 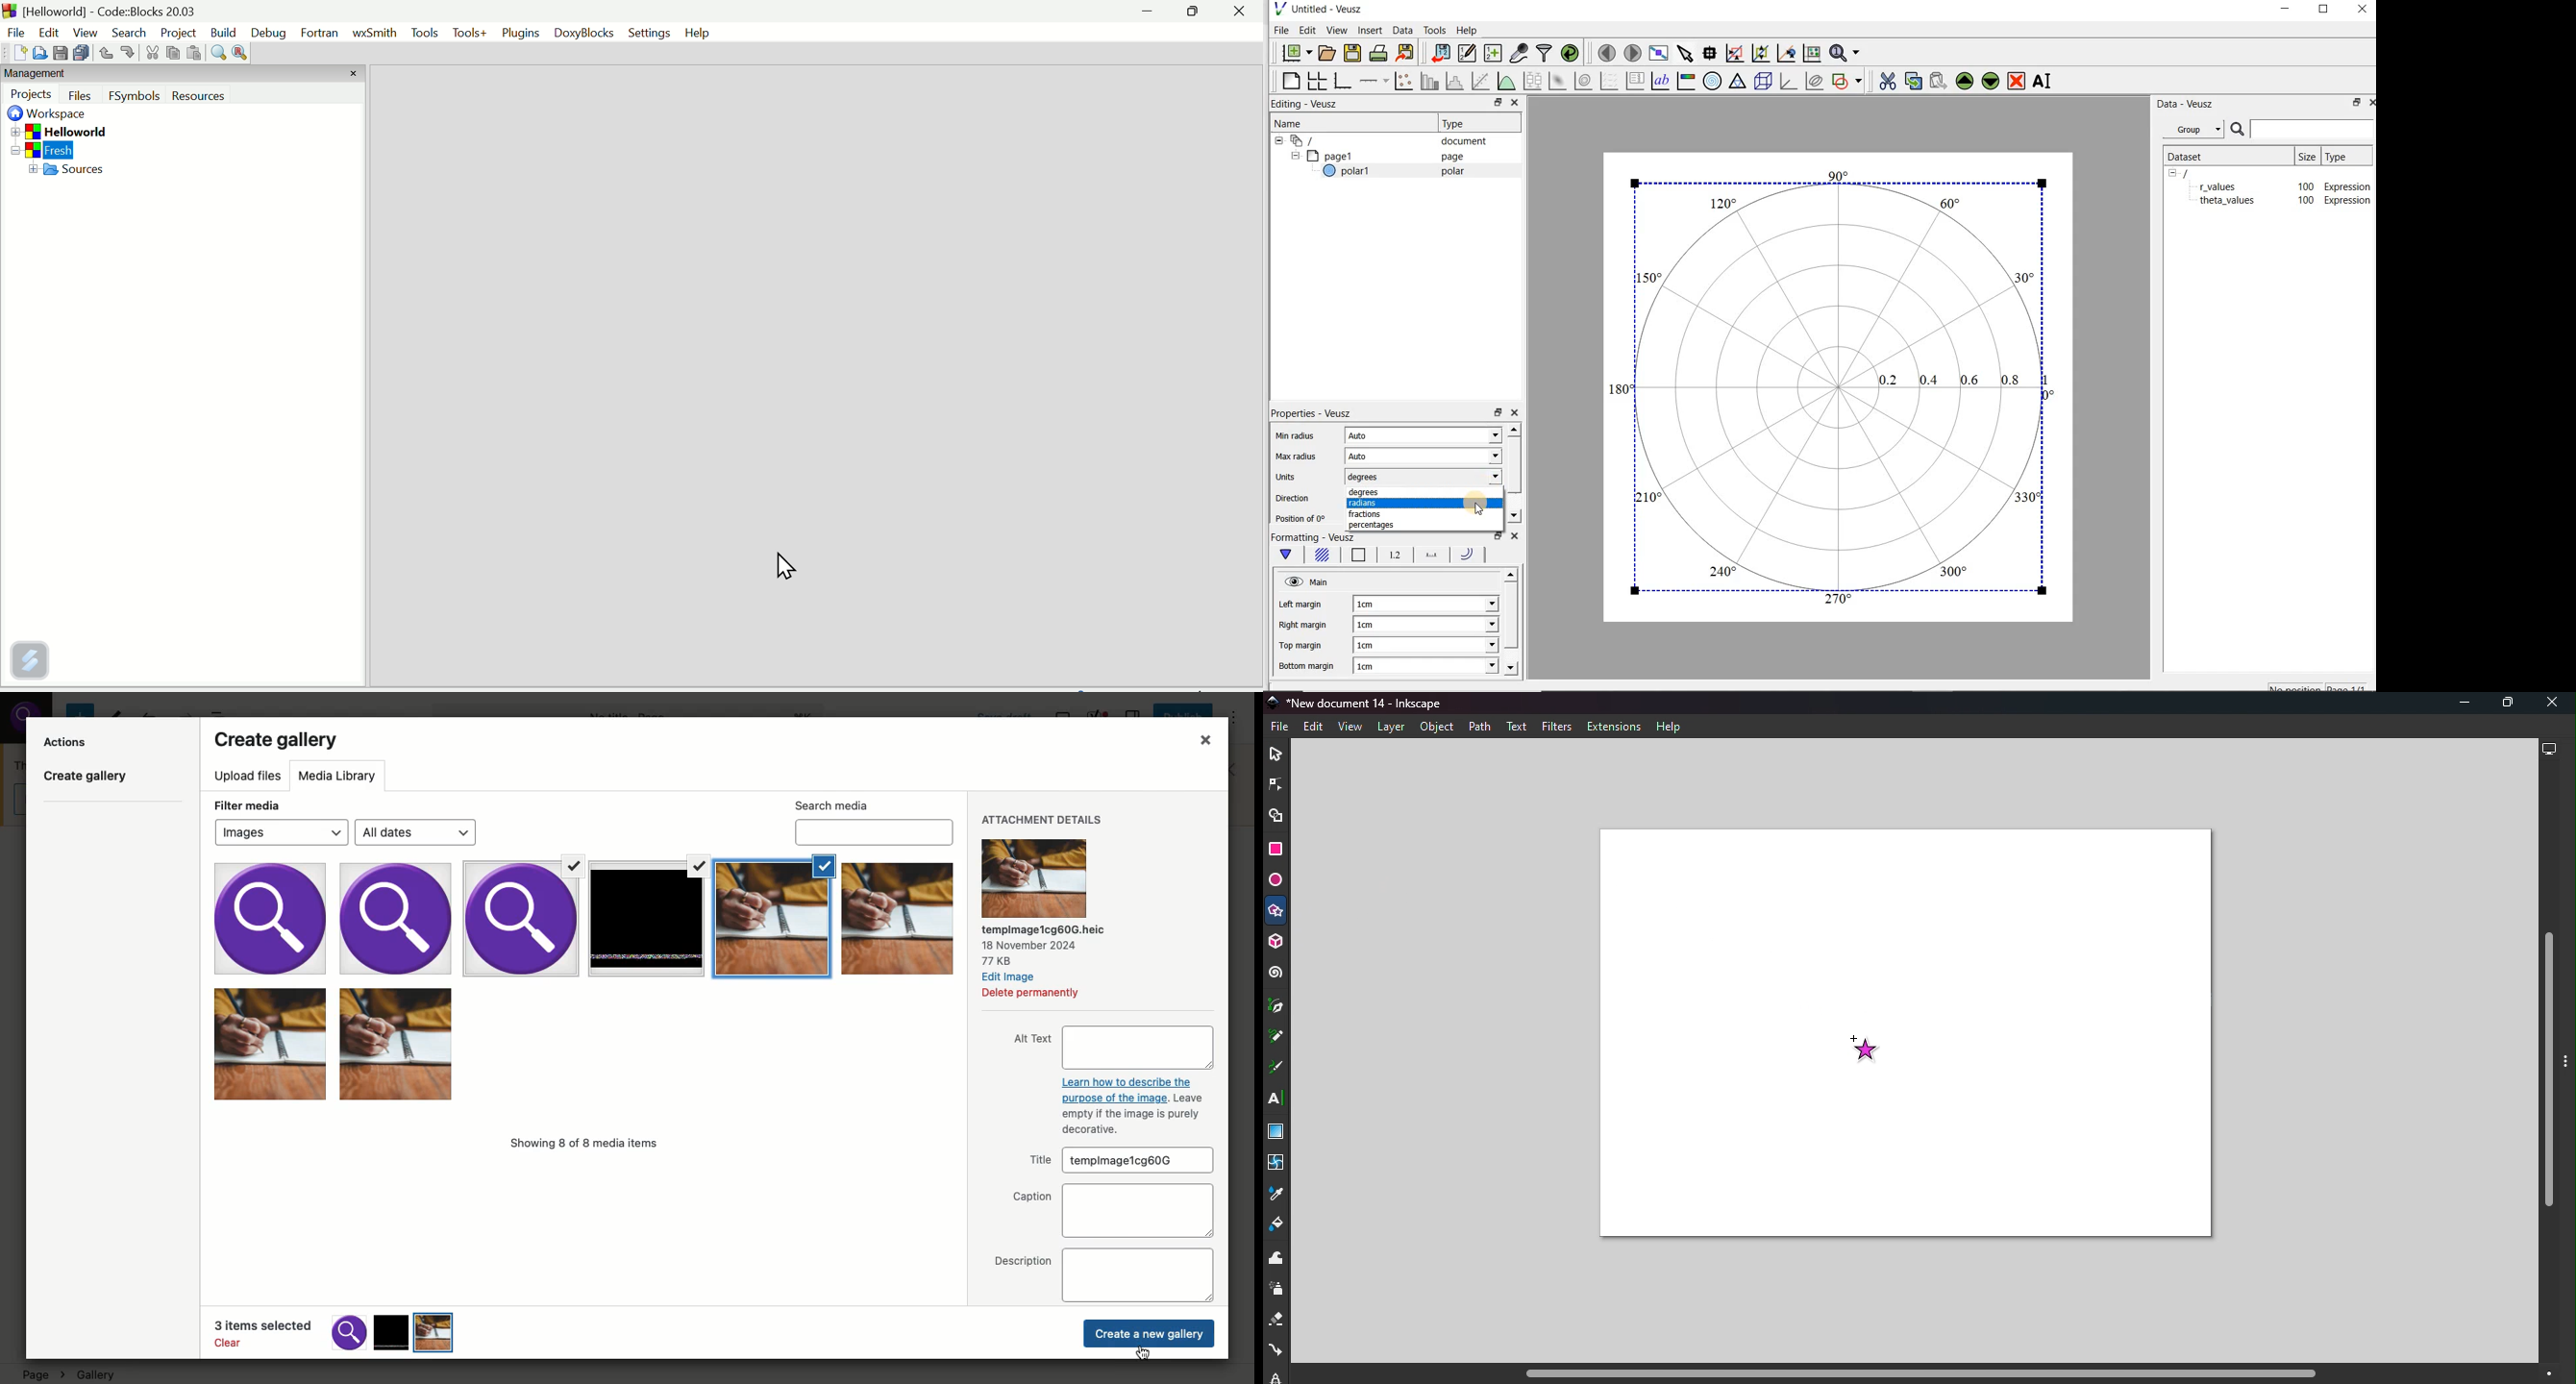 I want to click on Extensions, so click(x=1618, y=727).